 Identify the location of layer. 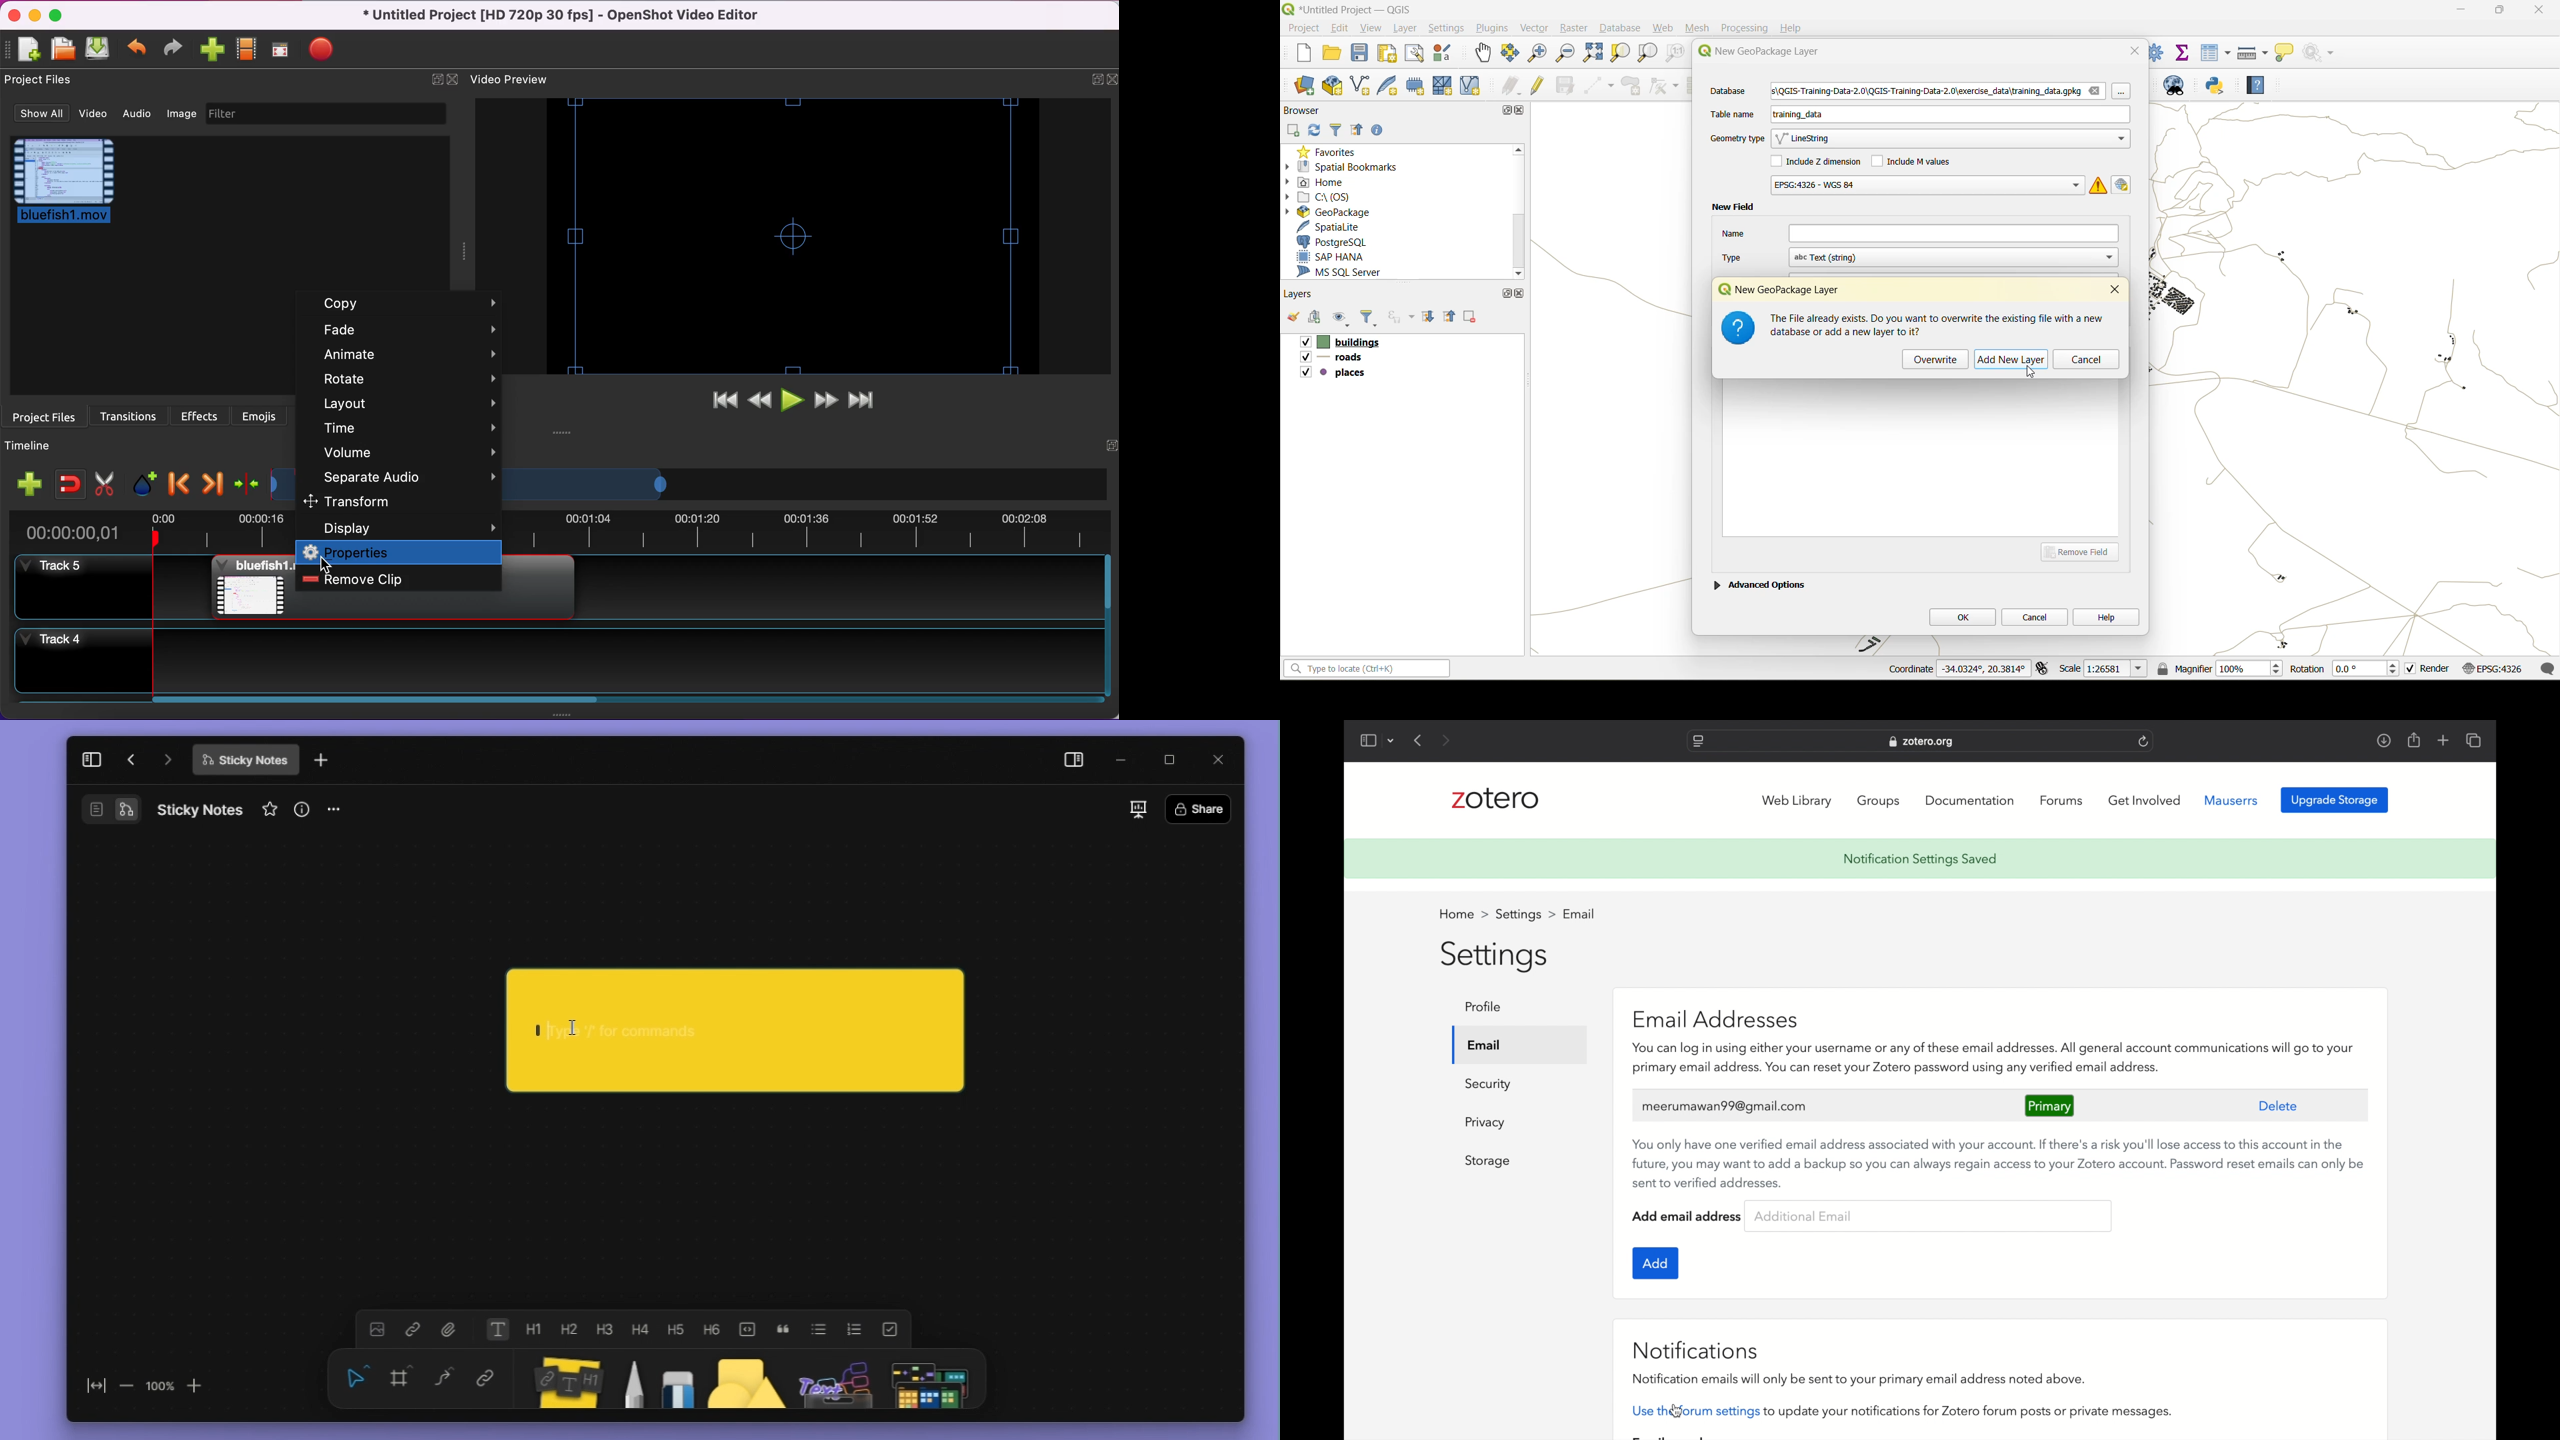
(1408, 29).